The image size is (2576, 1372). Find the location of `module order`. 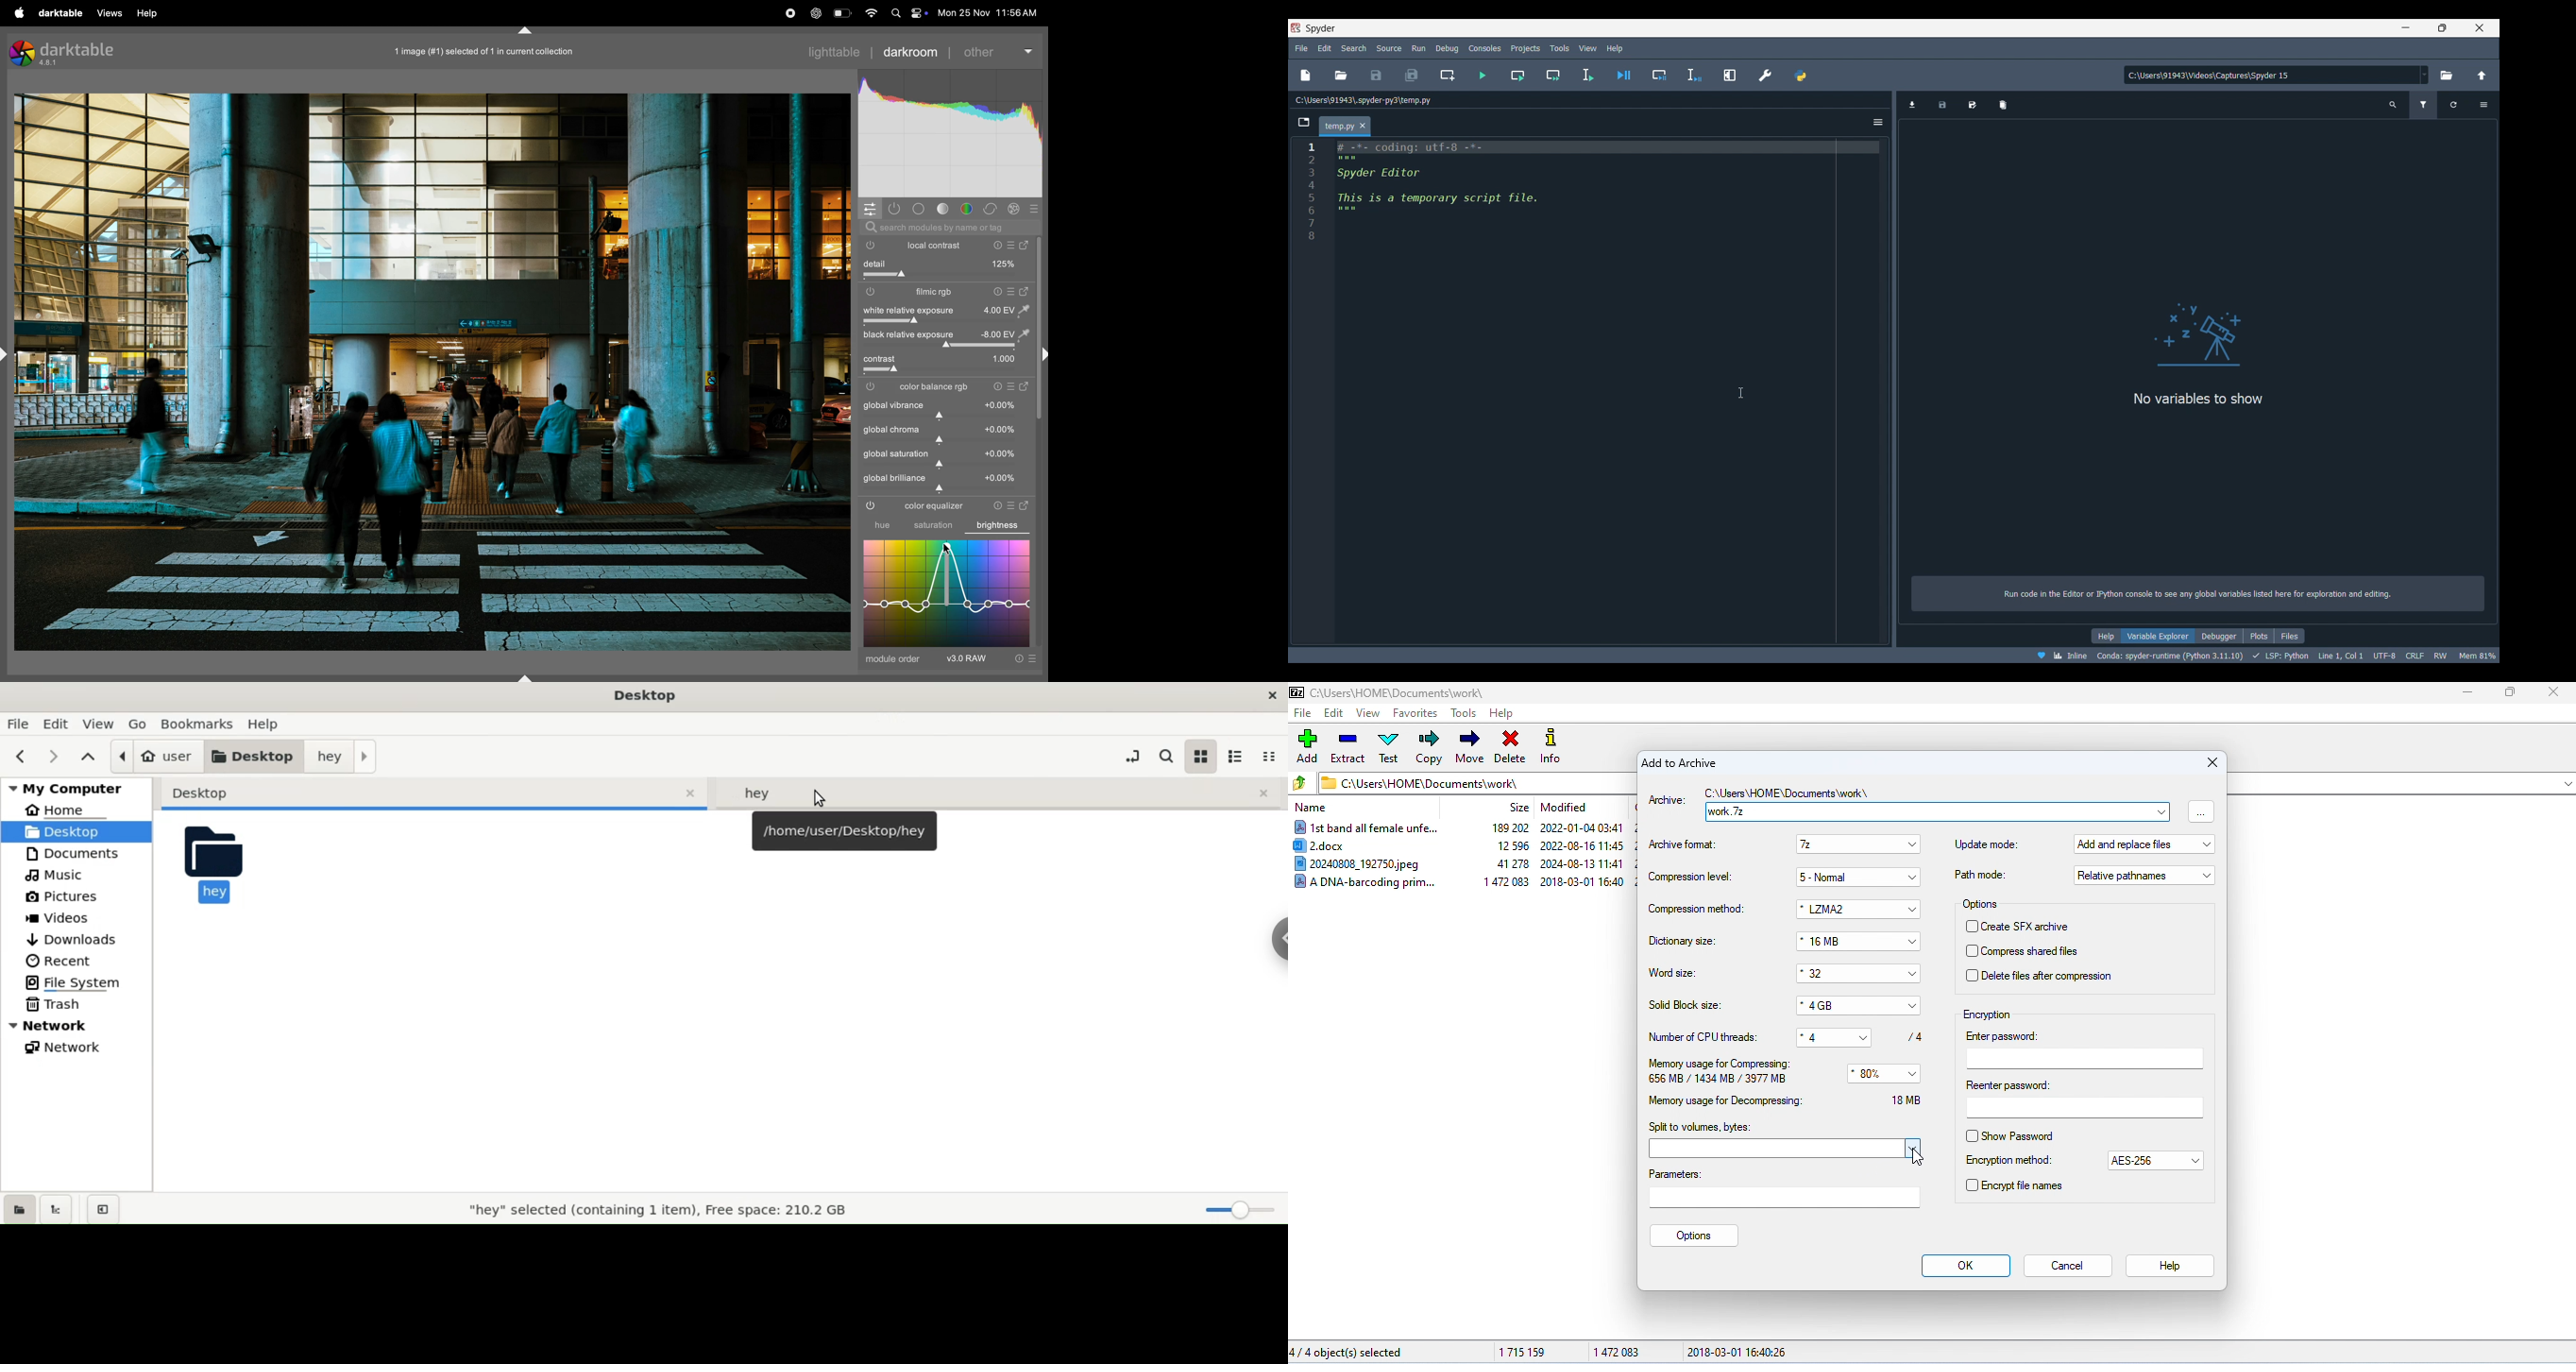

module order is located at coordinates (894, 661).